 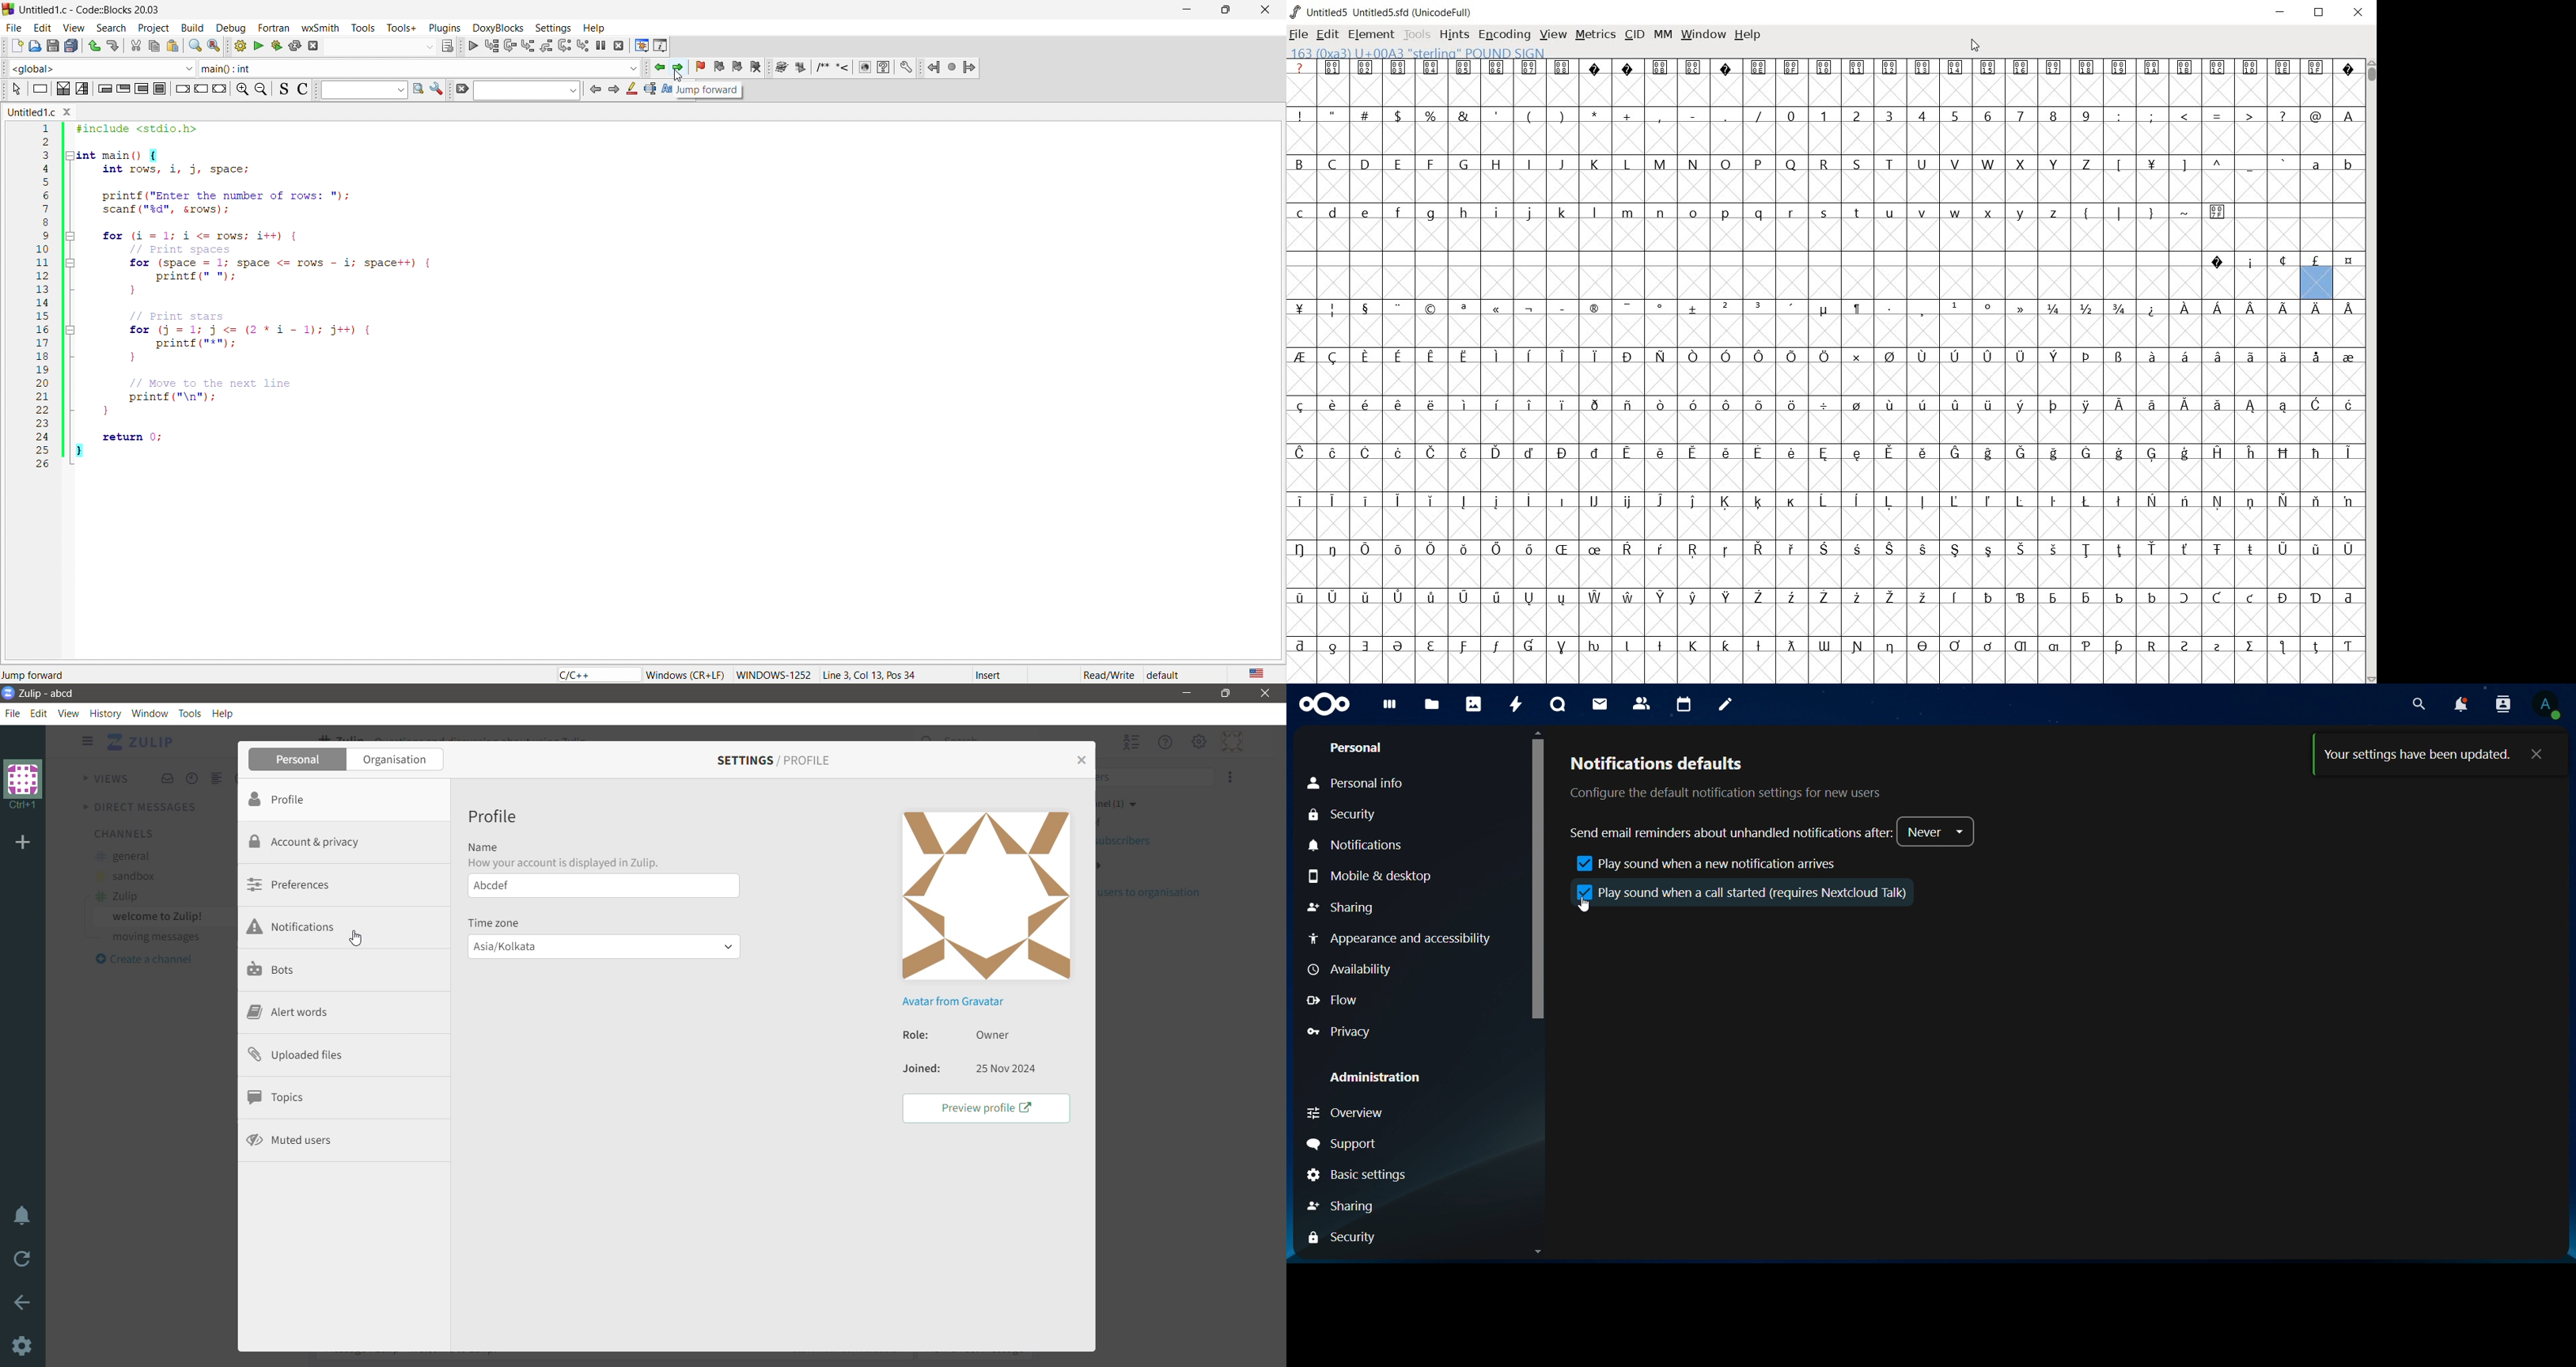 I want to click on q, so click(x=1757, y=213).